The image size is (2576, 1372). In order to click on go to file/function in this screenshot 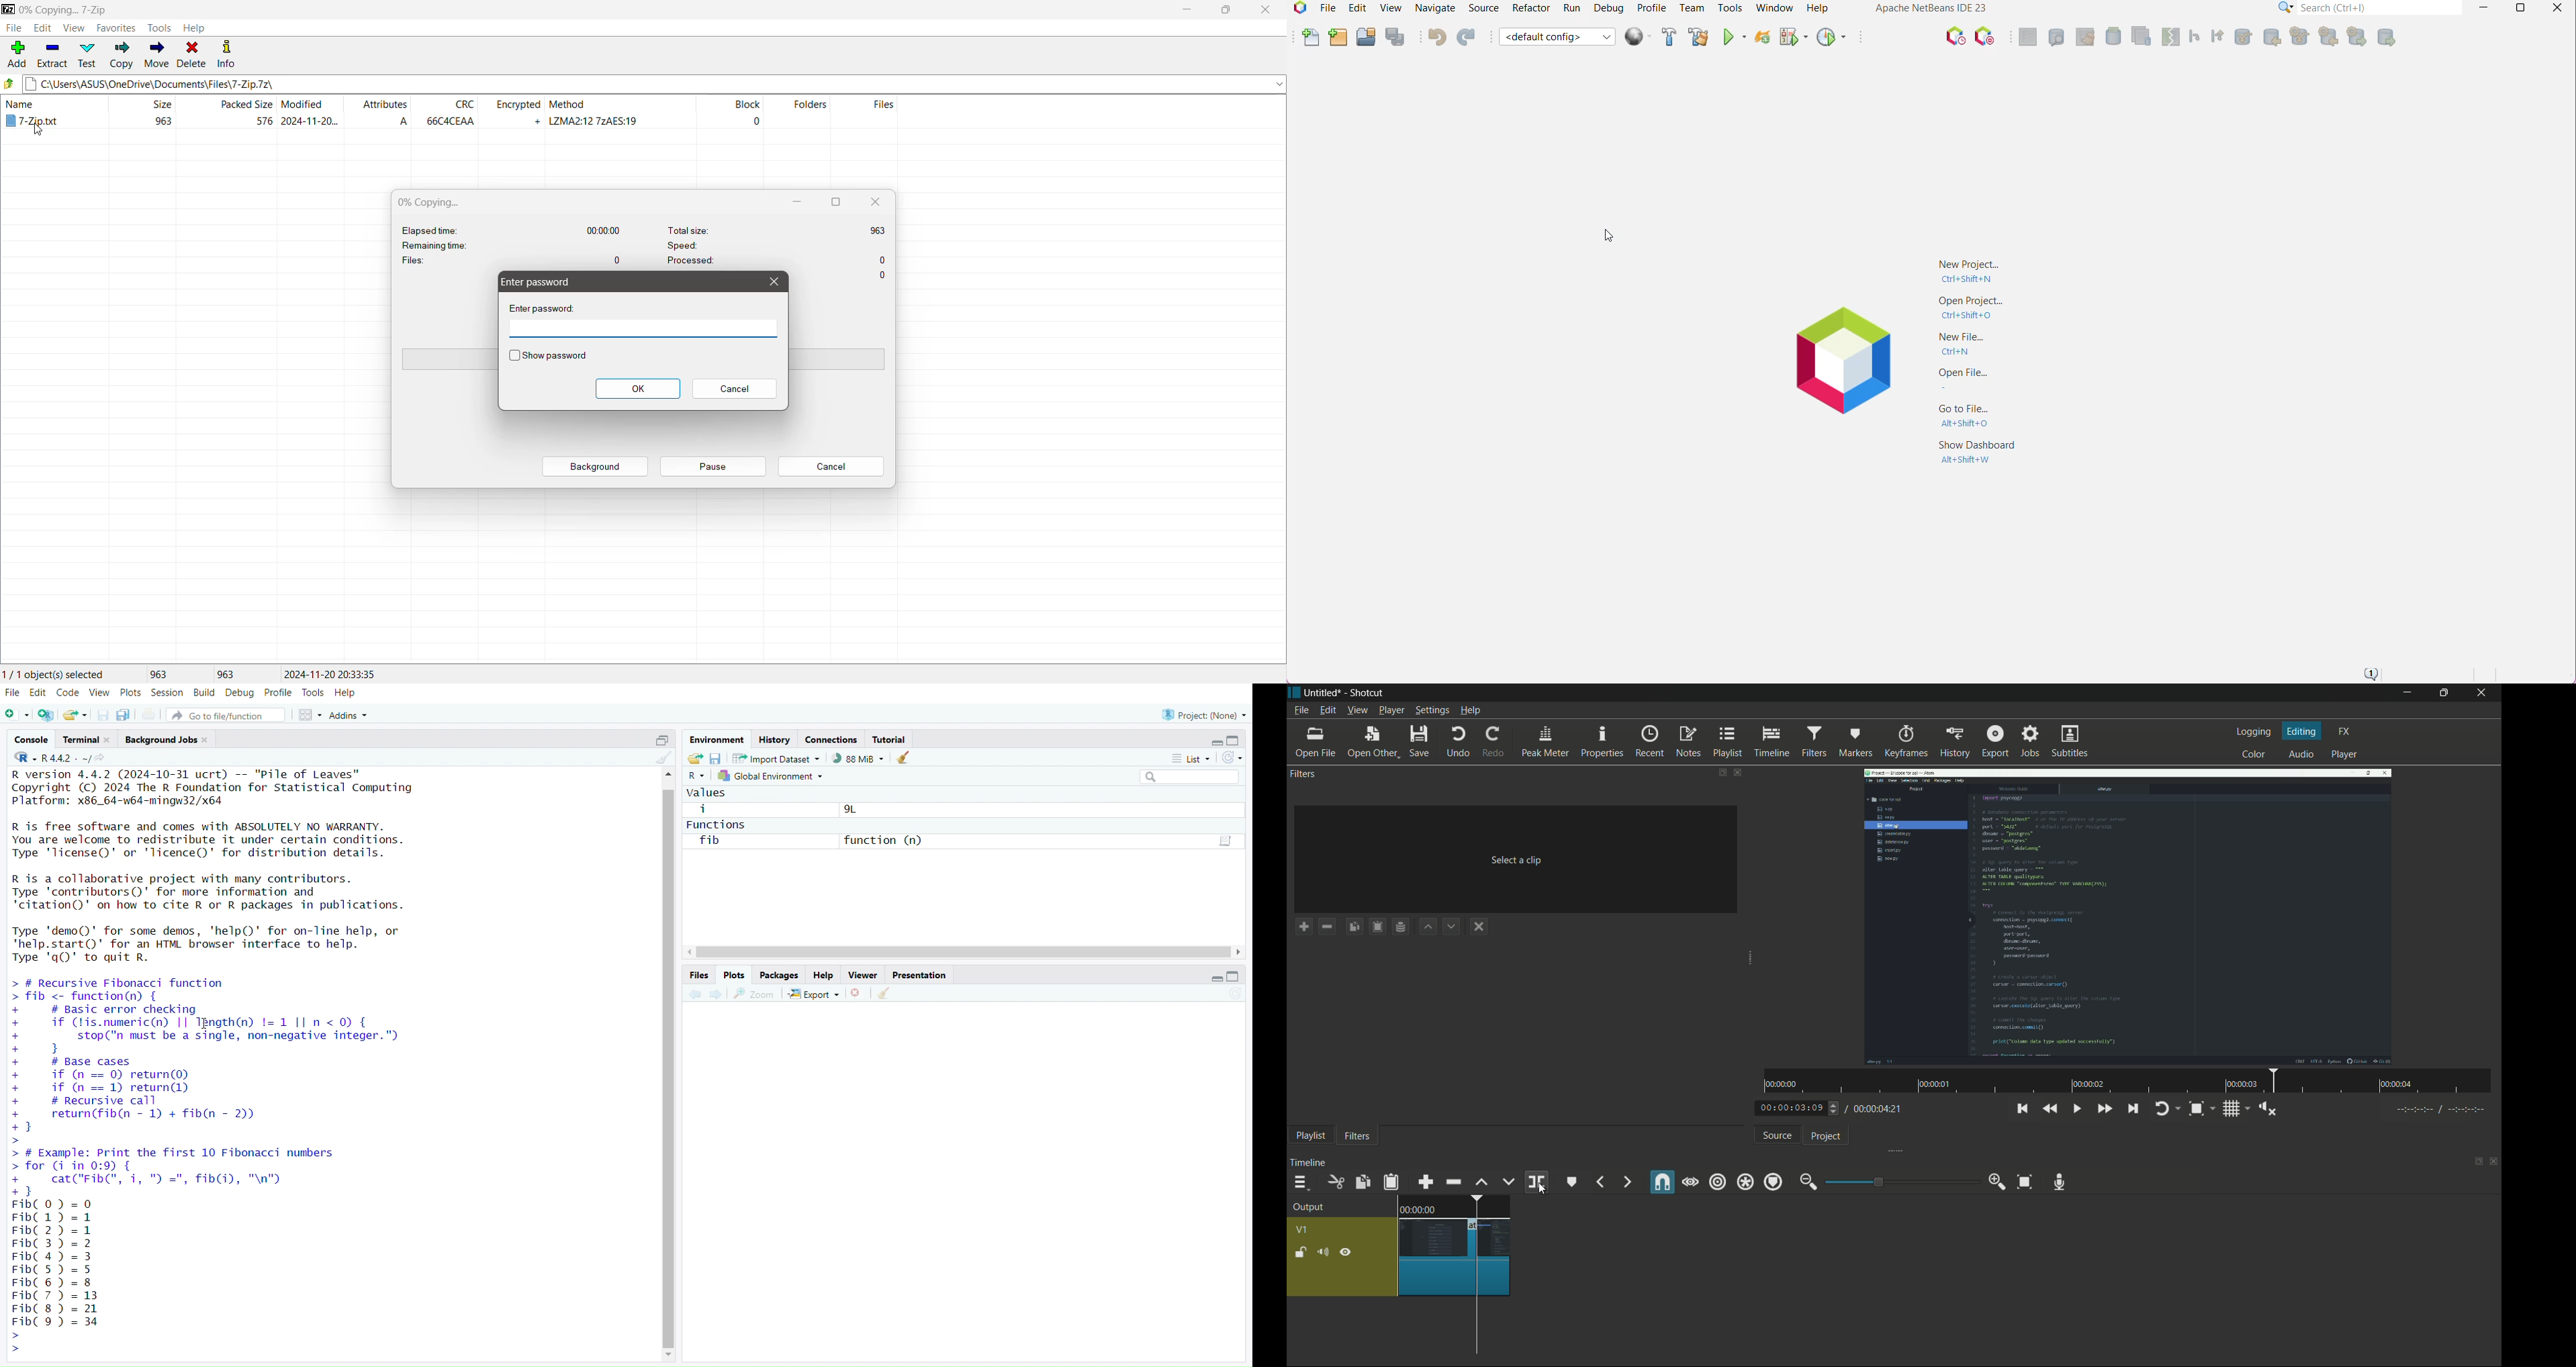, I will do `click(226, 716)`.